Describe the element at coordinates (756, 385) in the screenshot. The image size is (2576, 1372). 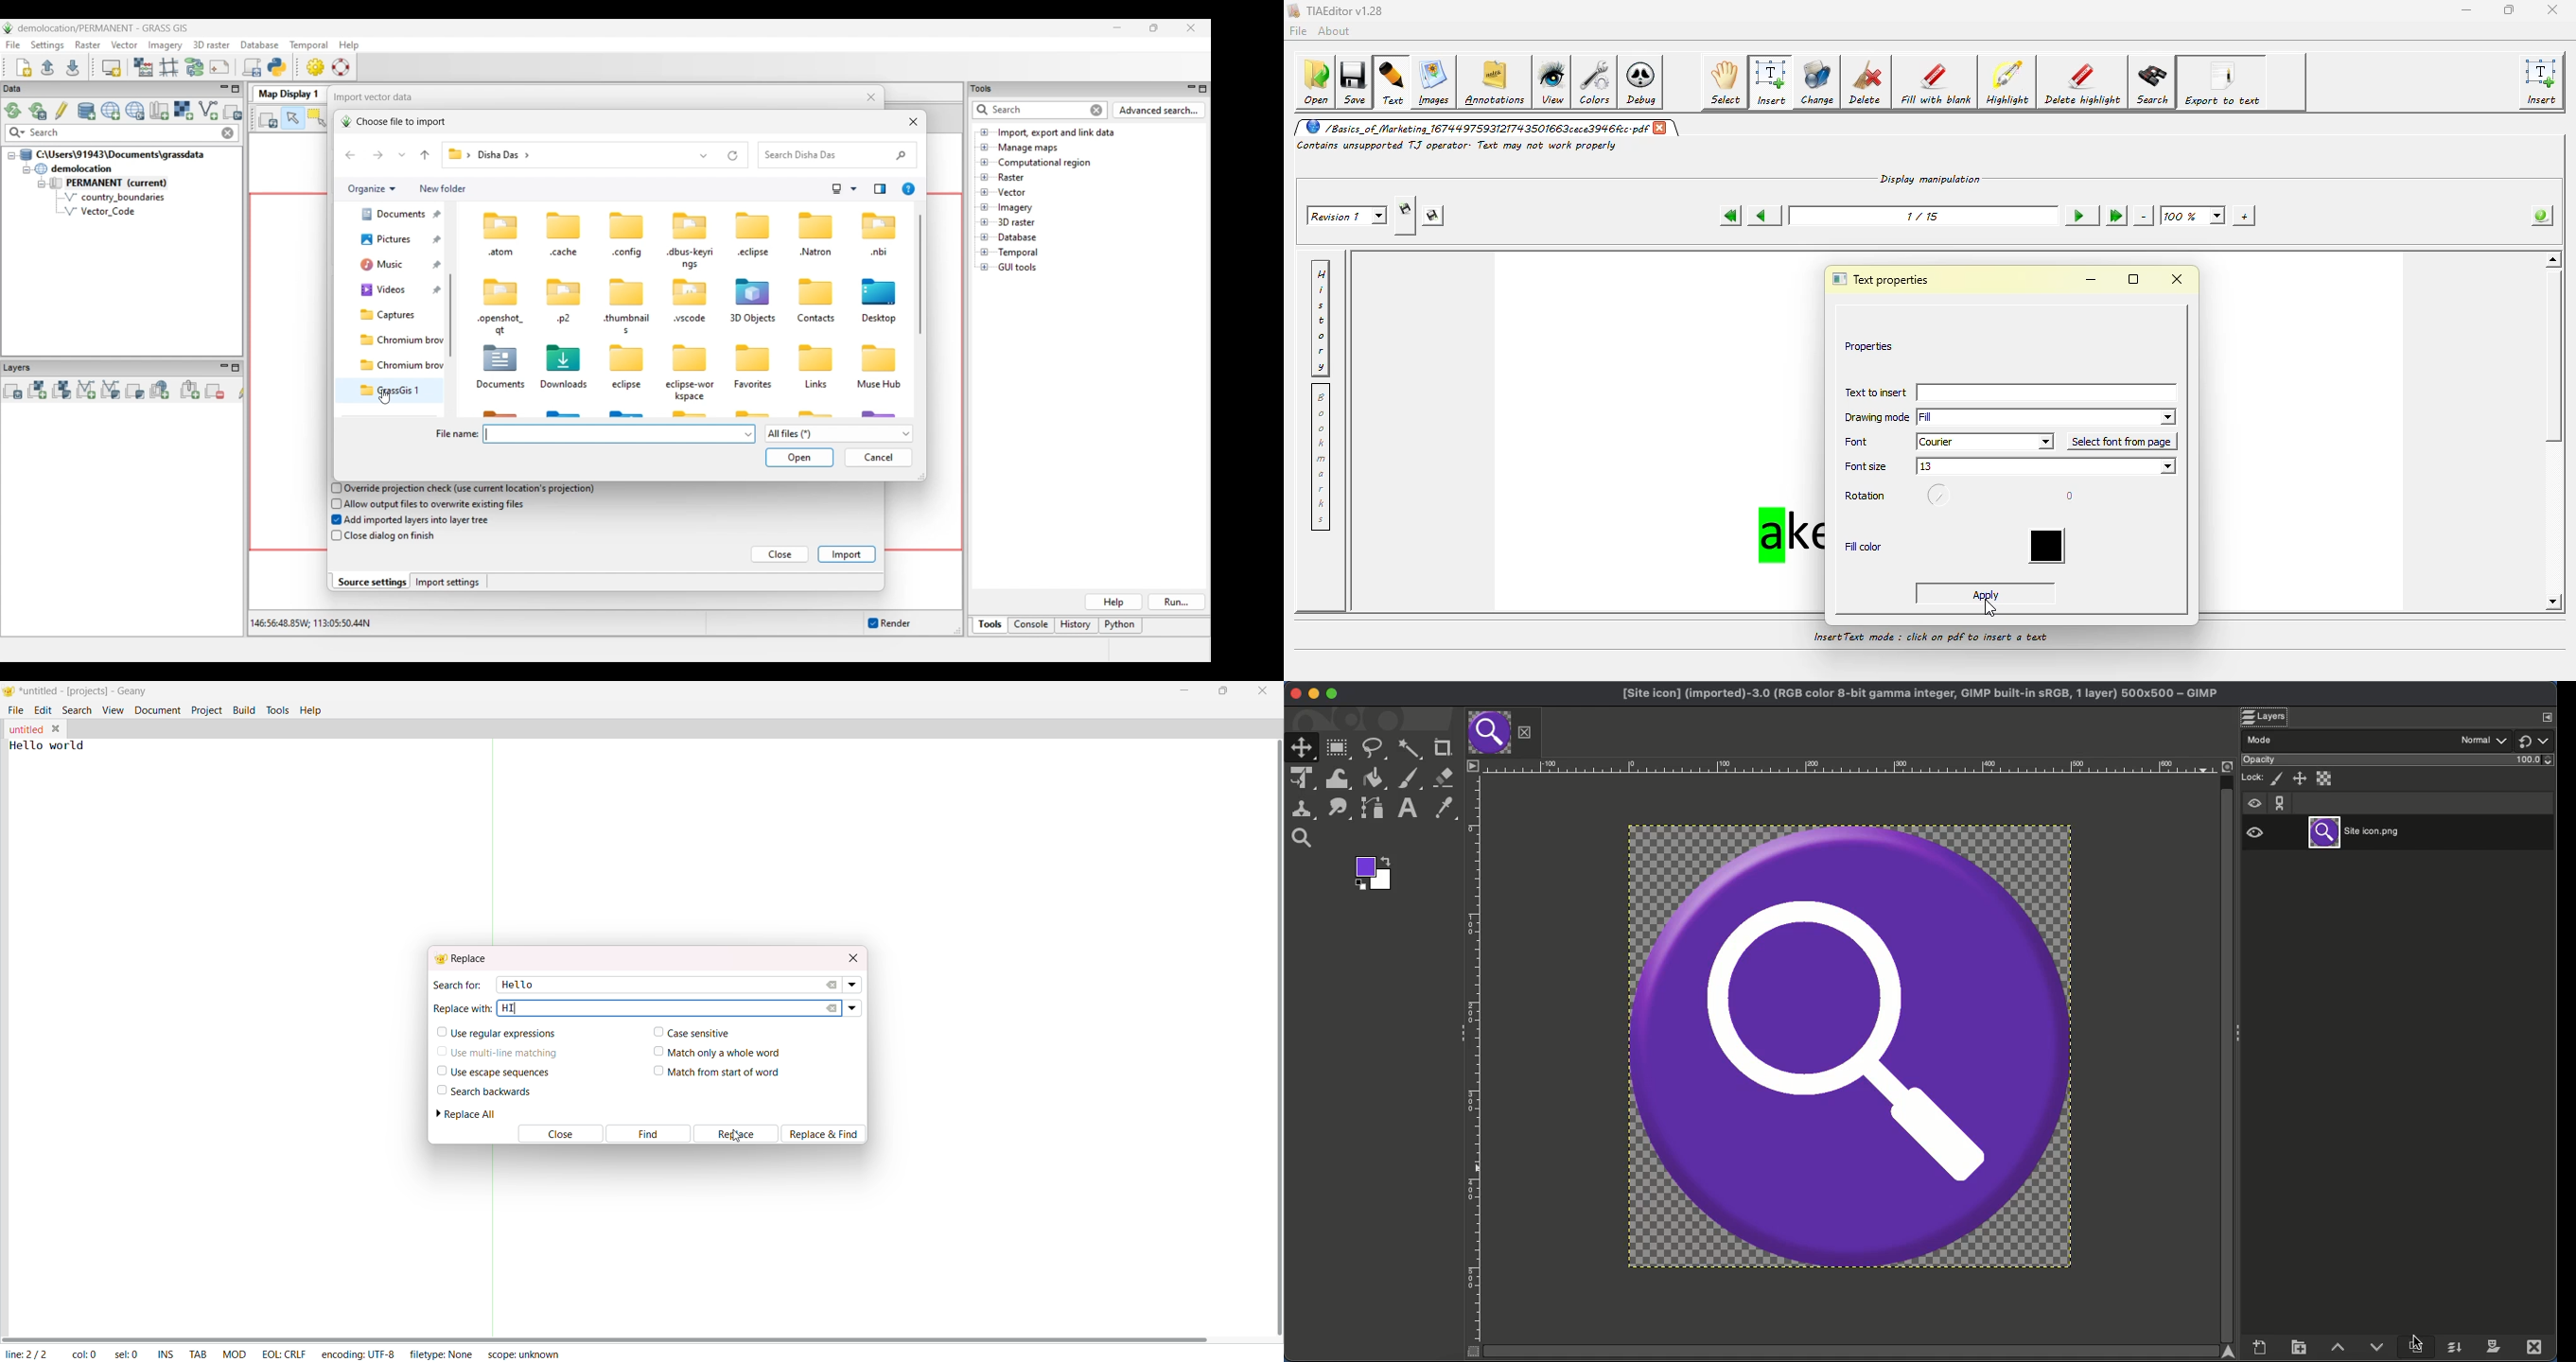
I see `Favorites` at that location.